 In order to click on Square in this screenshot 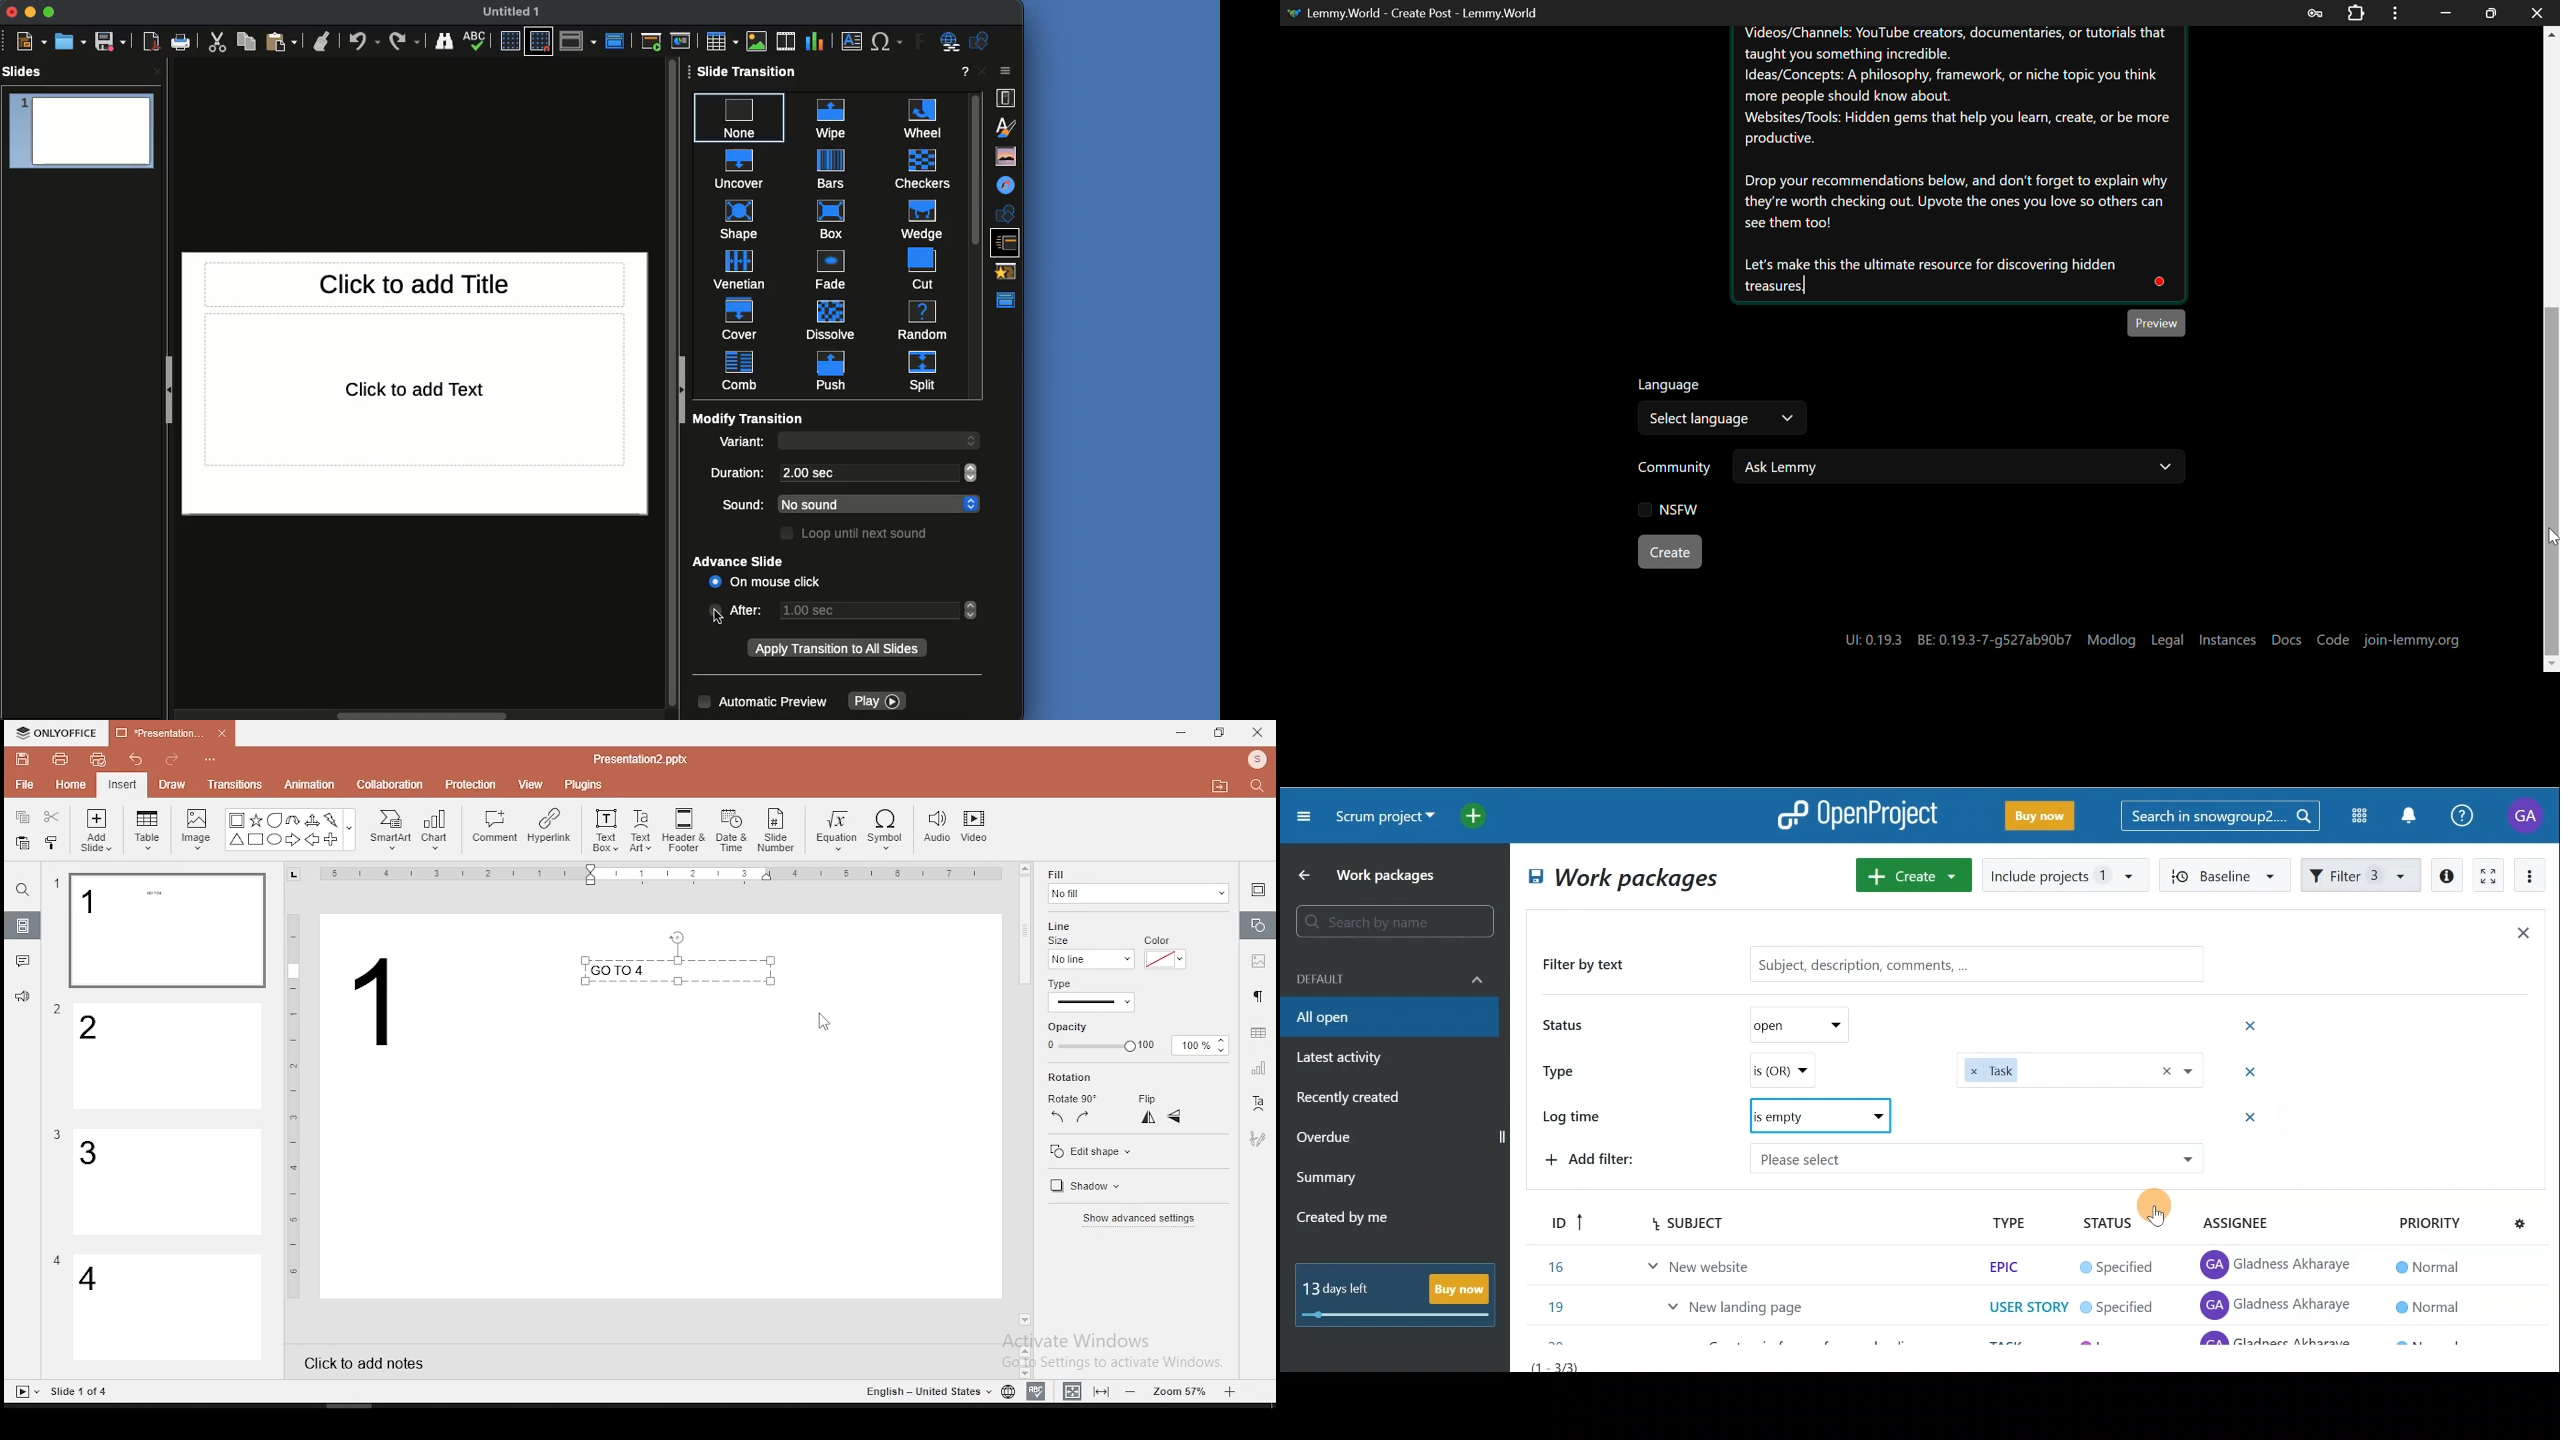, I will do `click(255, 841)`.